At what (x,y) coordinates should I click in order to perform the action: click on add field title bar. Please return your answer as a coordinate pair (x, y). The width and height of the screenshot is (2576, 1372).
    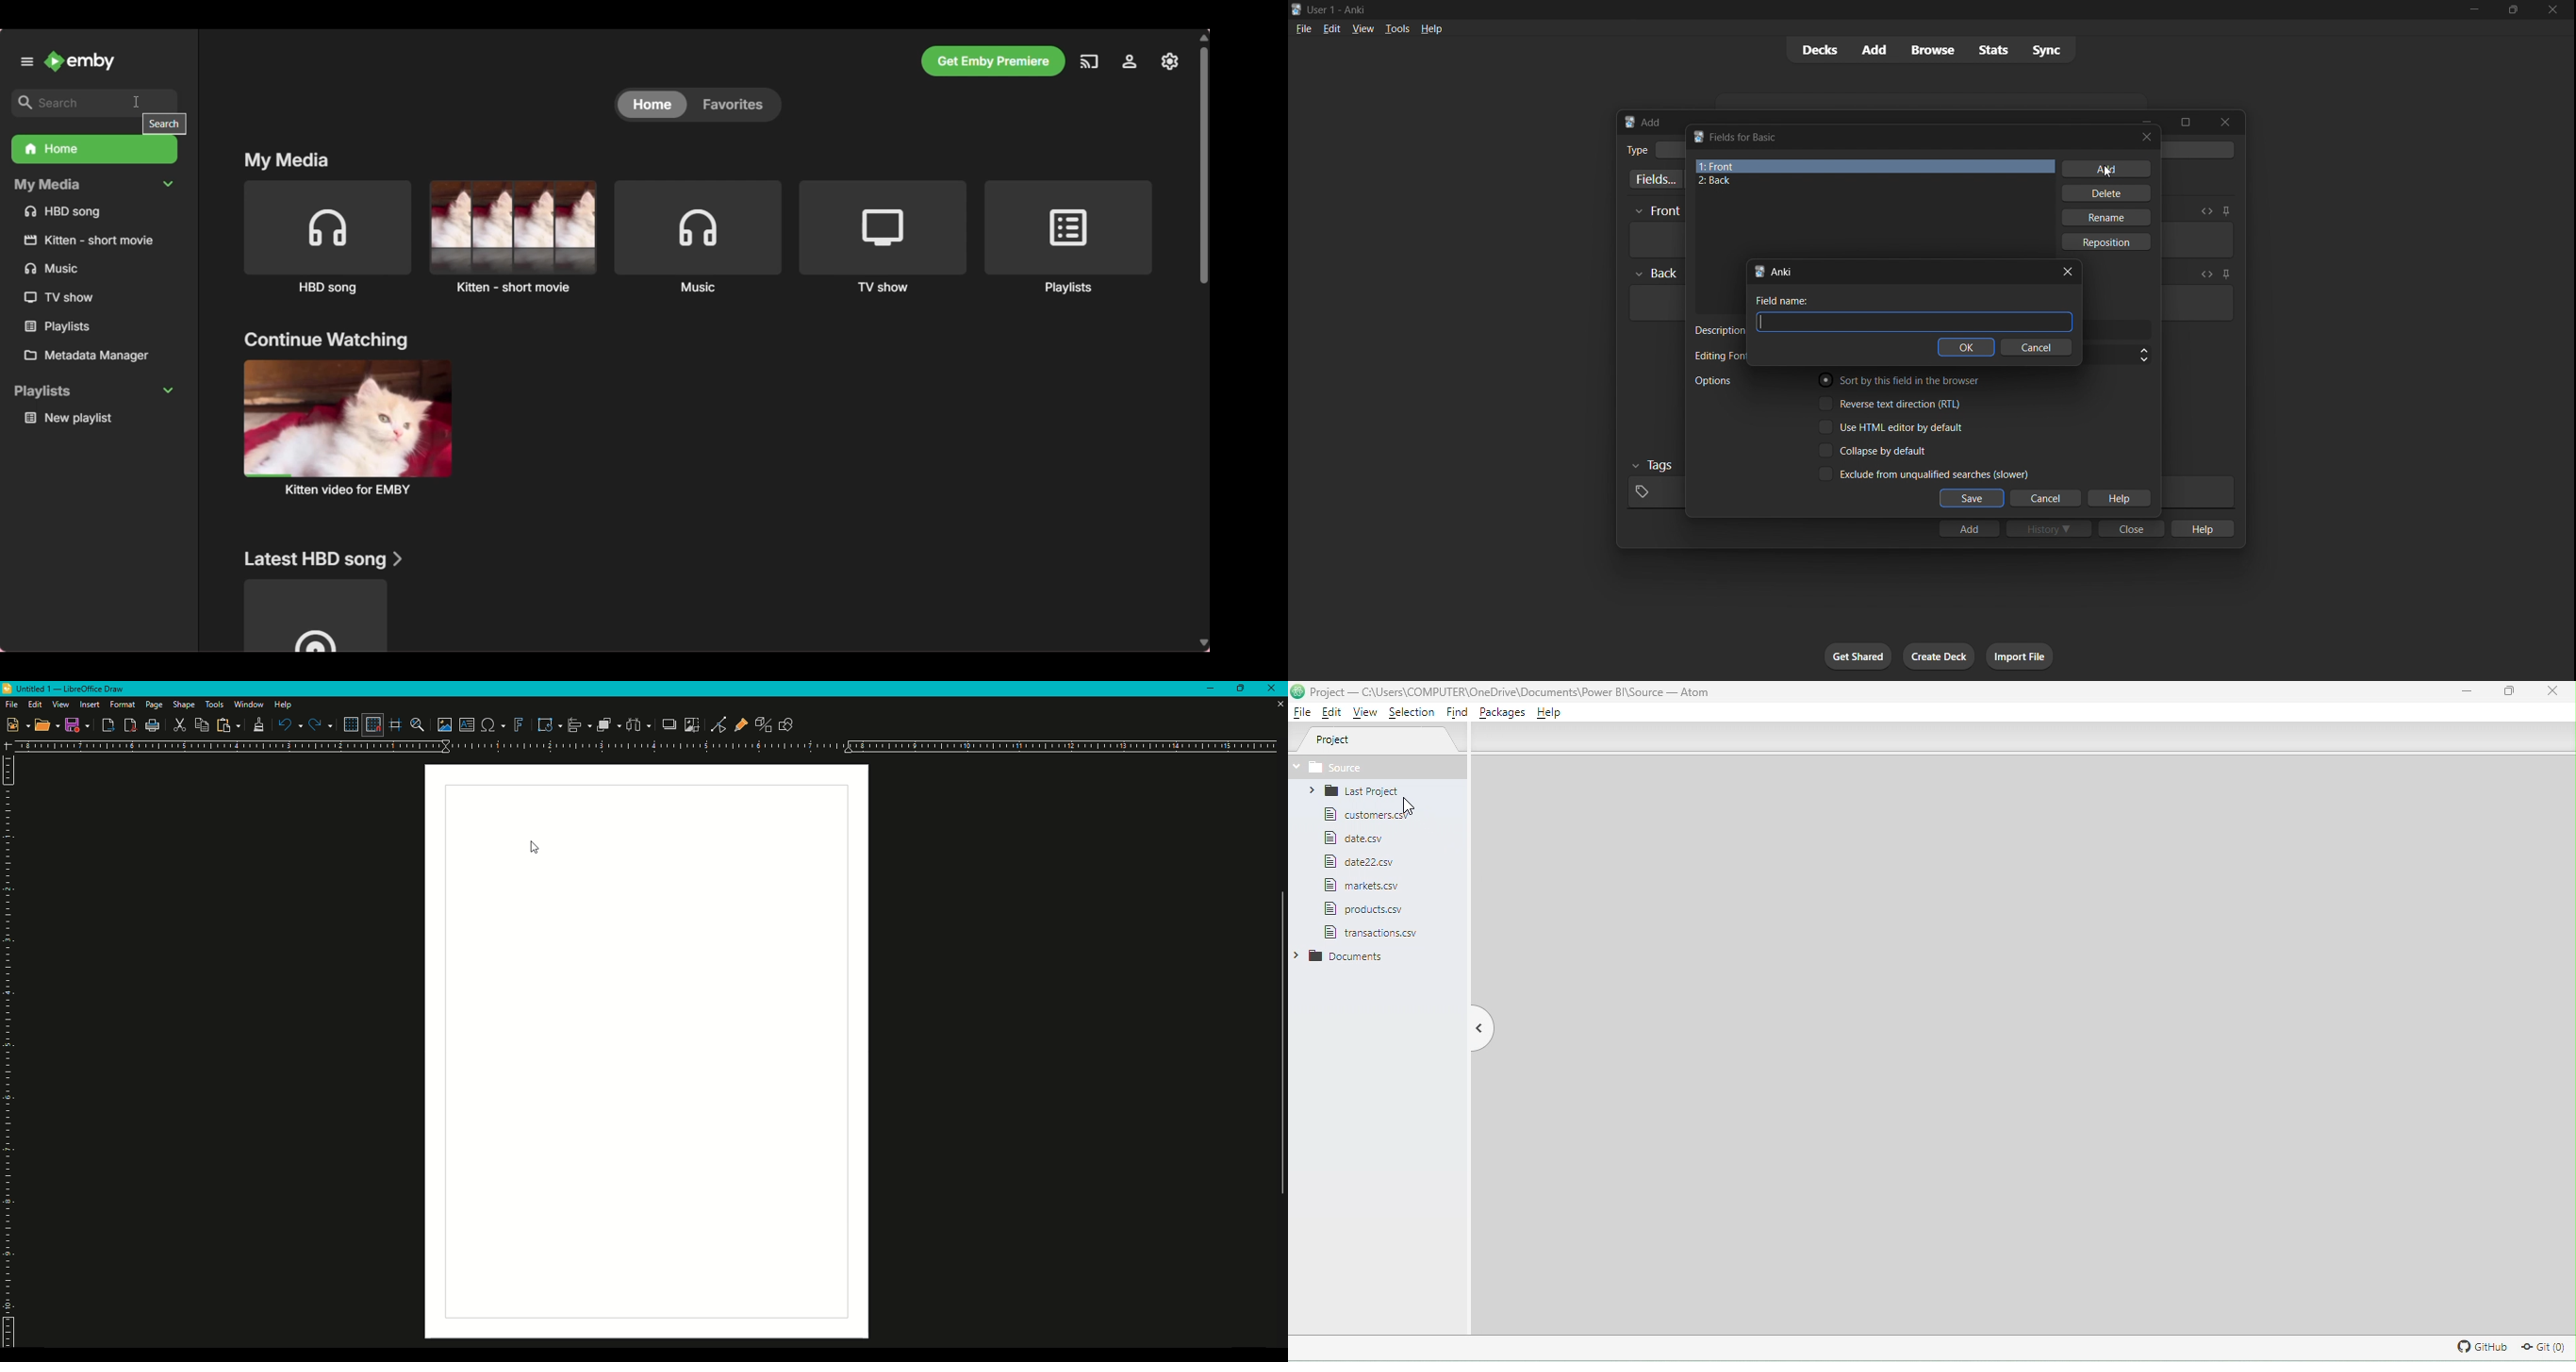
    Looking at the image, I should click on (1782, 271).